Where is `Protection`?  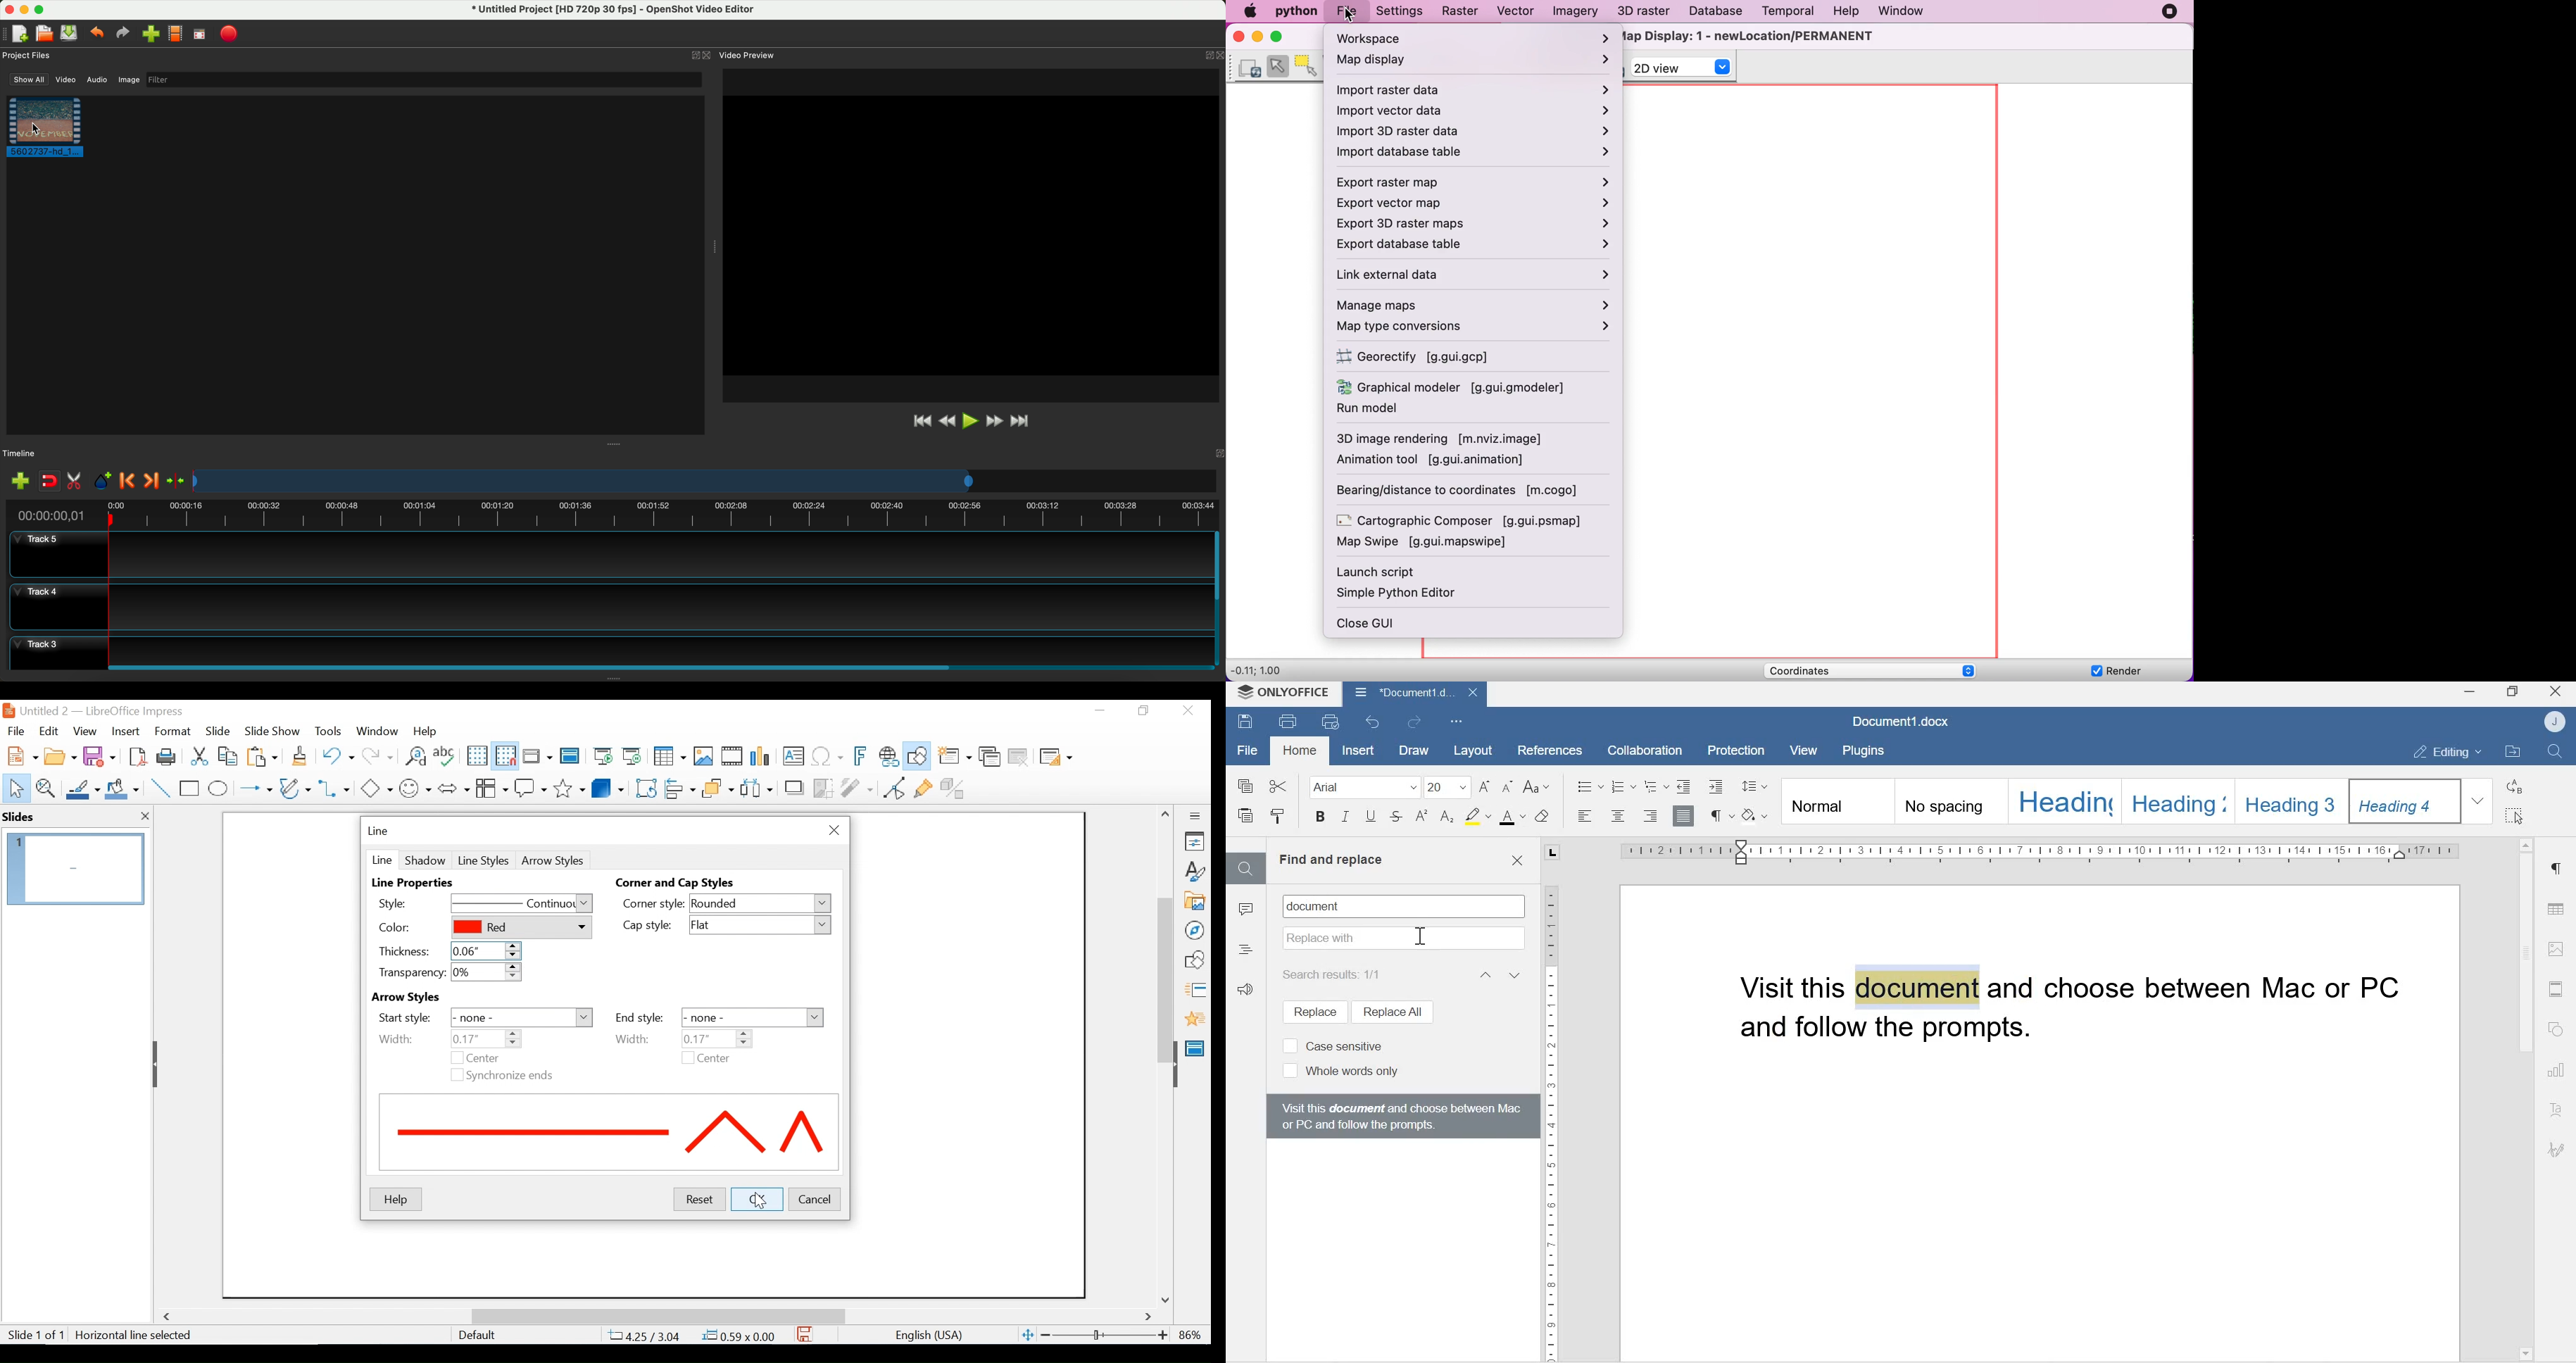
Protection is located at coordinates (1738, 749).